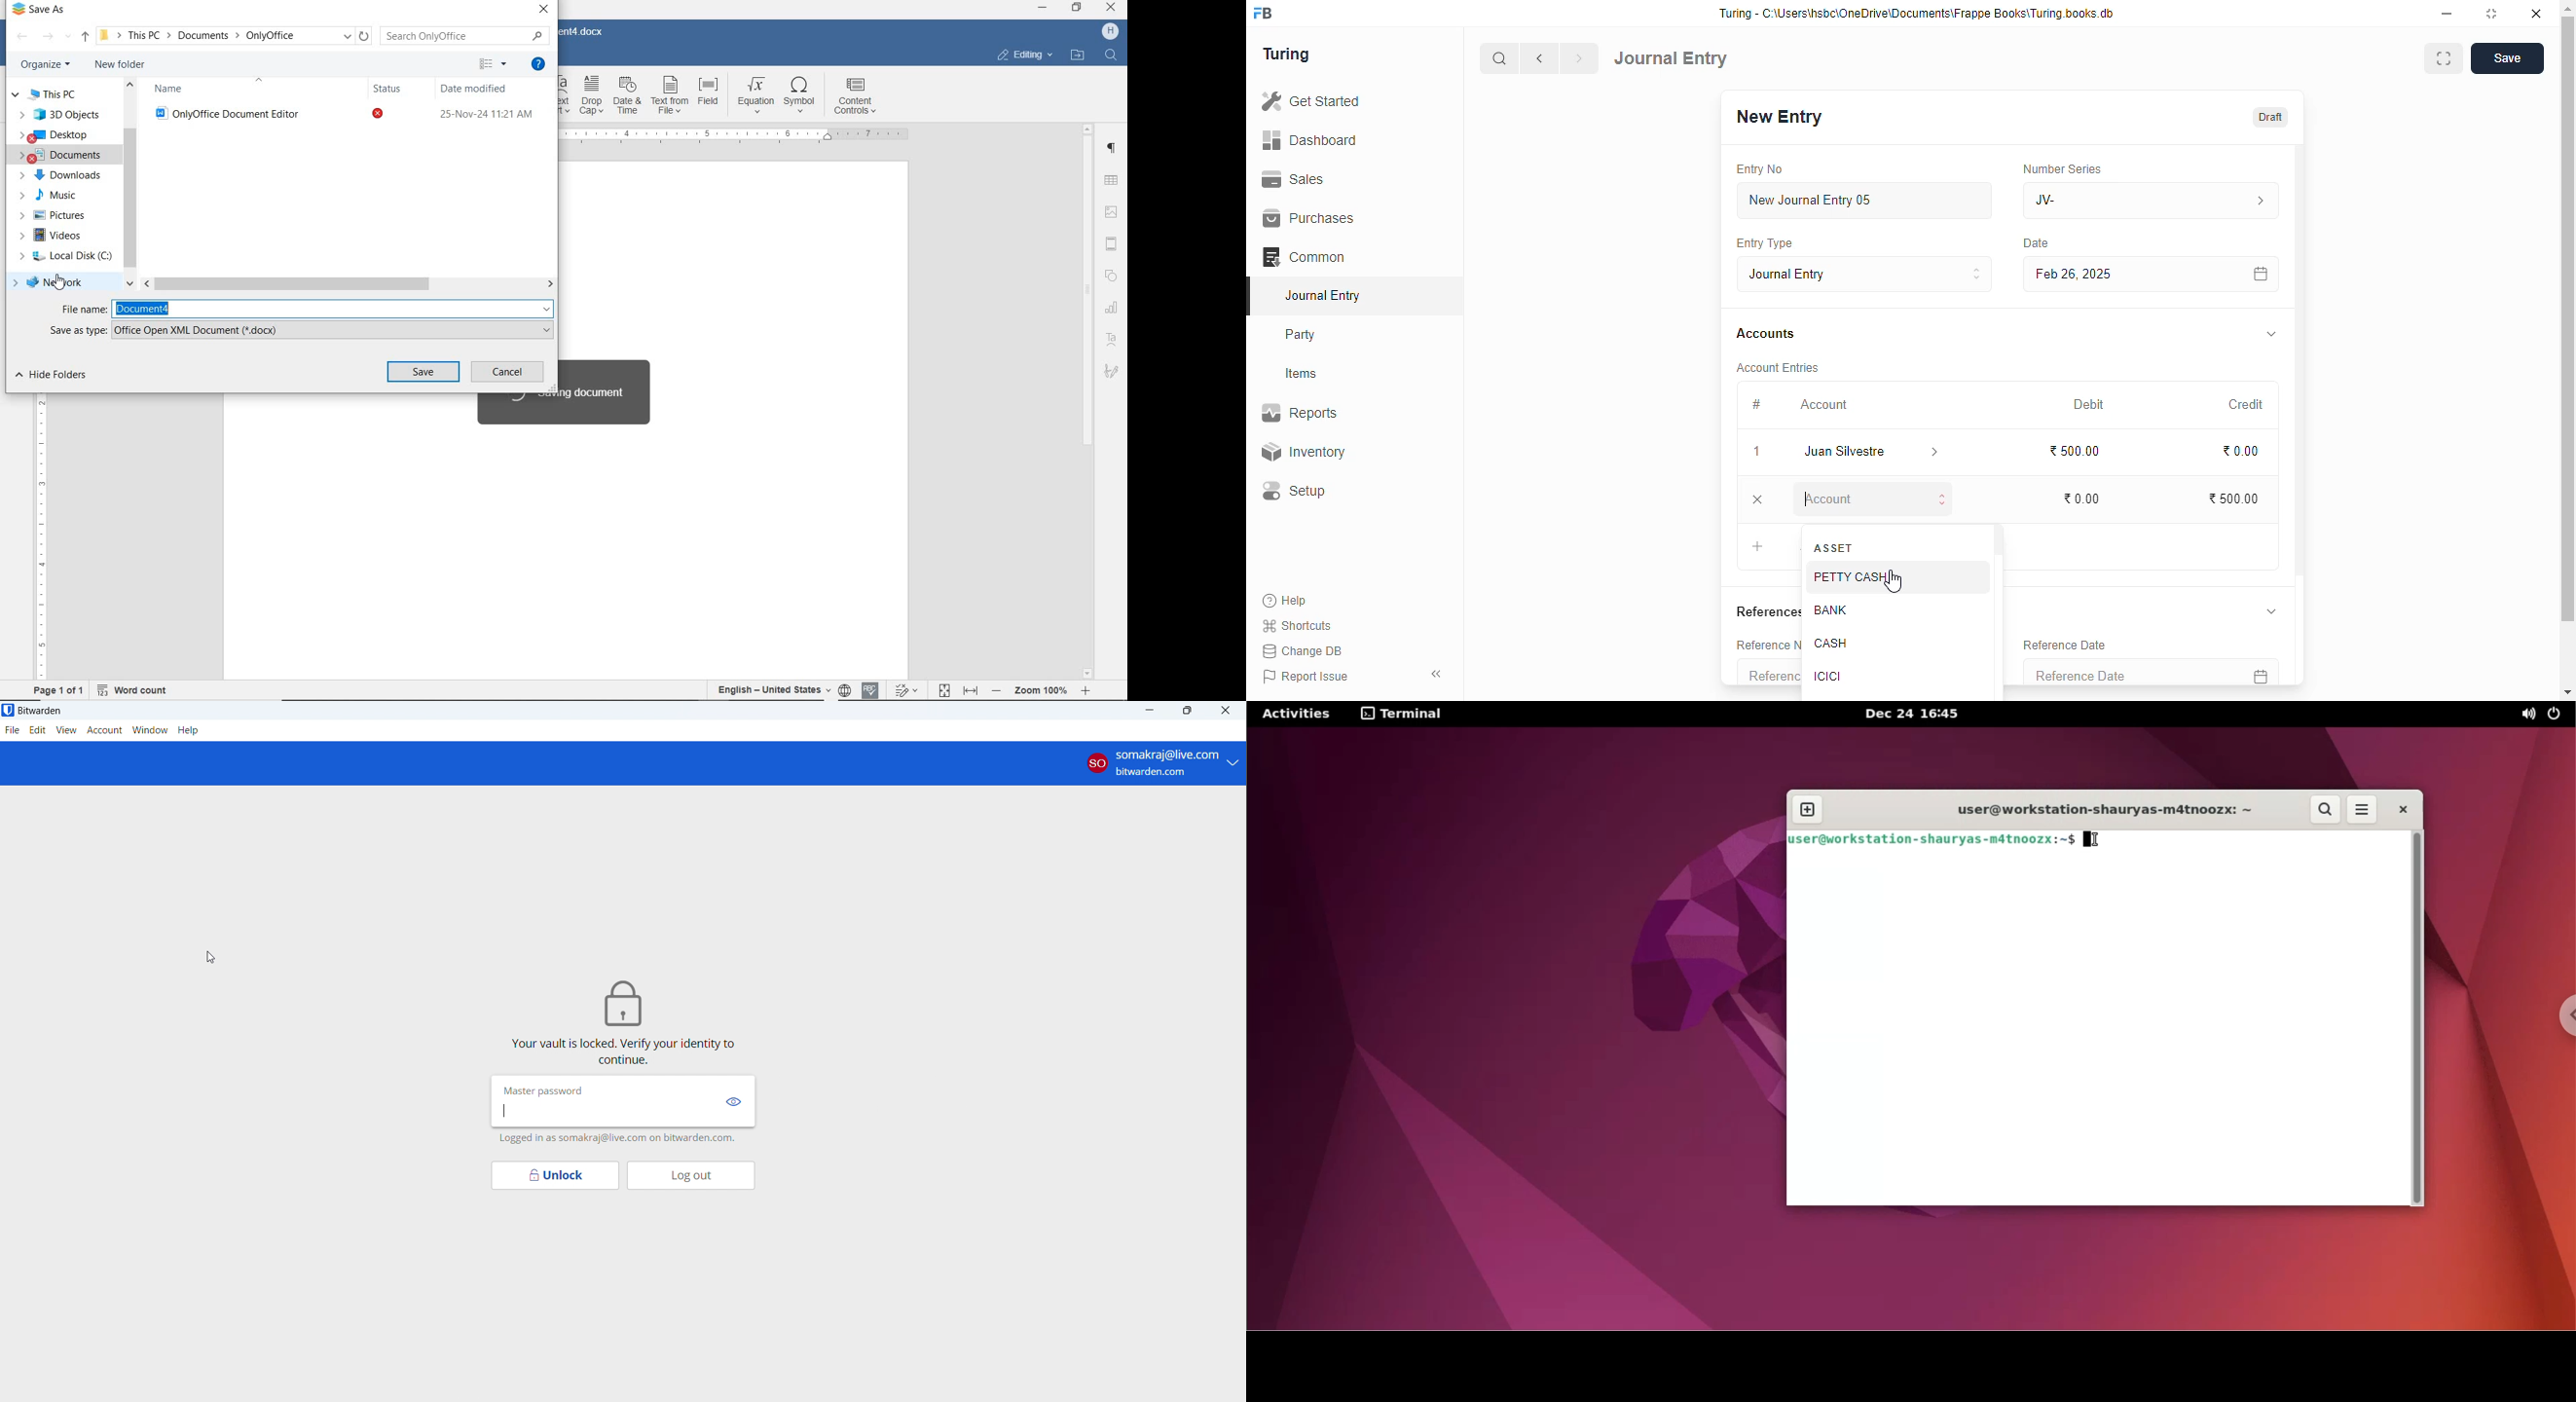  What do you see at coordinates (464, 38) in the screenshot?
I see `Search Only Office` at bounding box center [464, 38].